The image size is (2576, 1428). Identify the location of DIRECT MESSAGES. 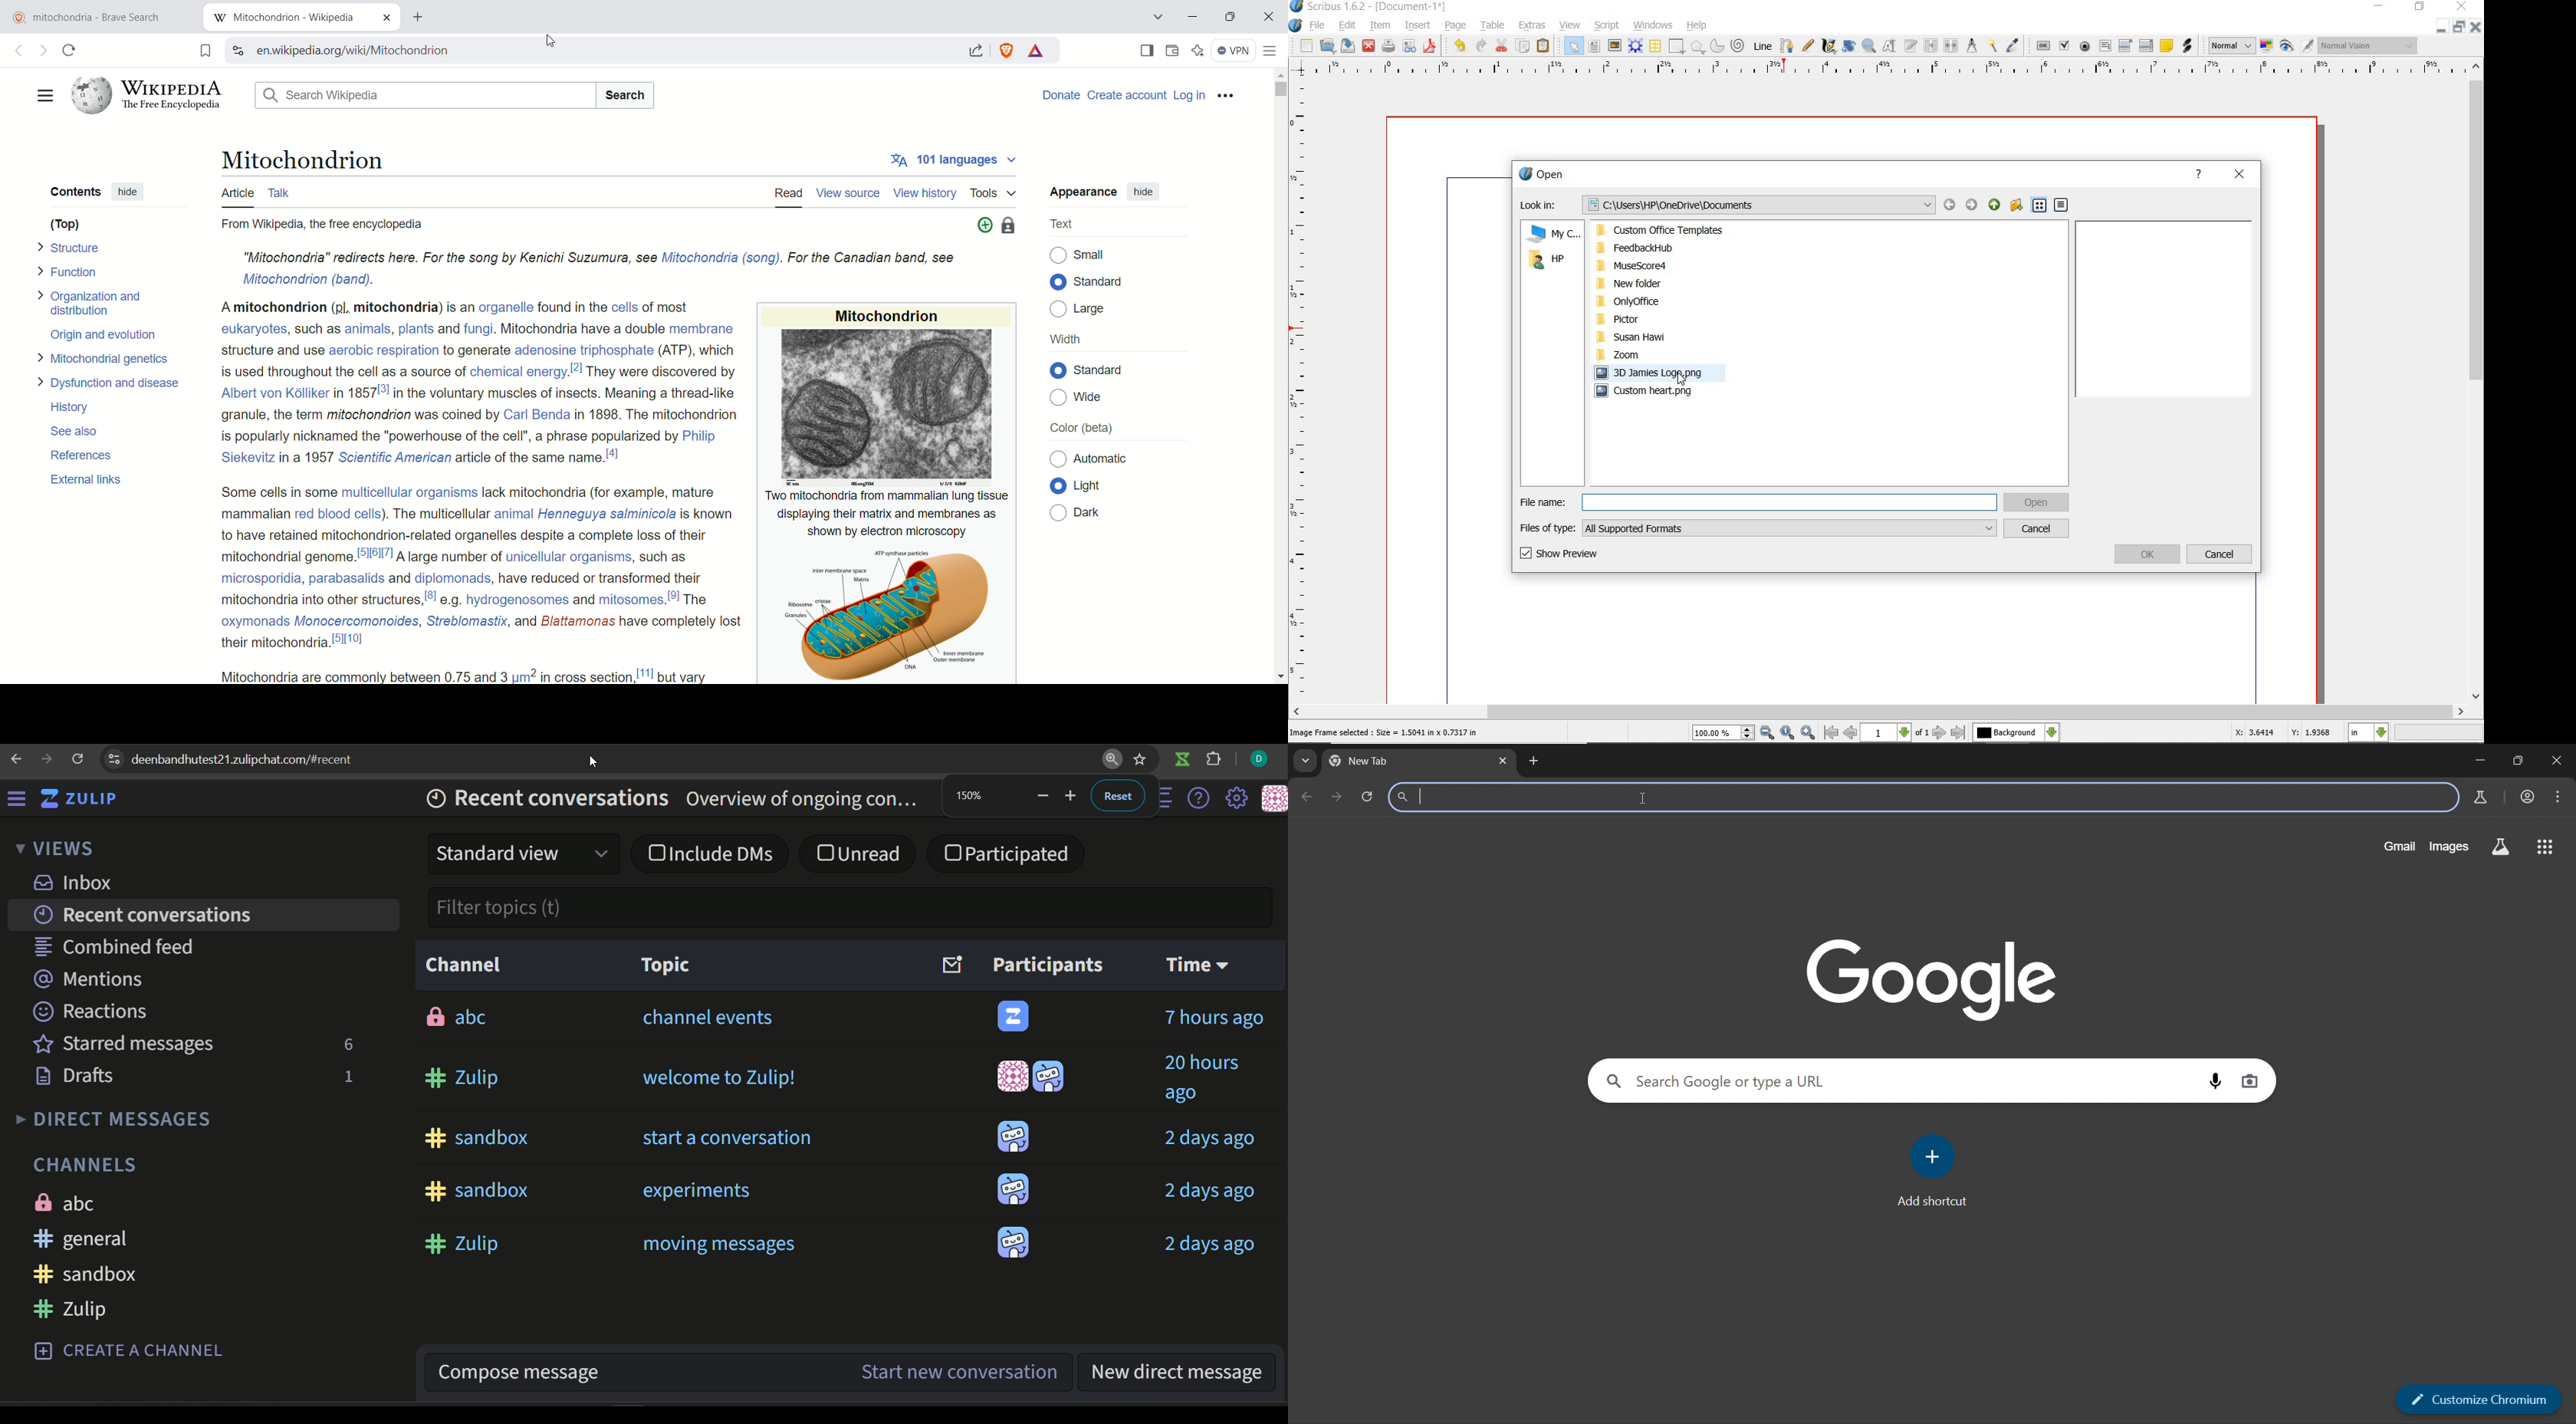
(116, 1120).